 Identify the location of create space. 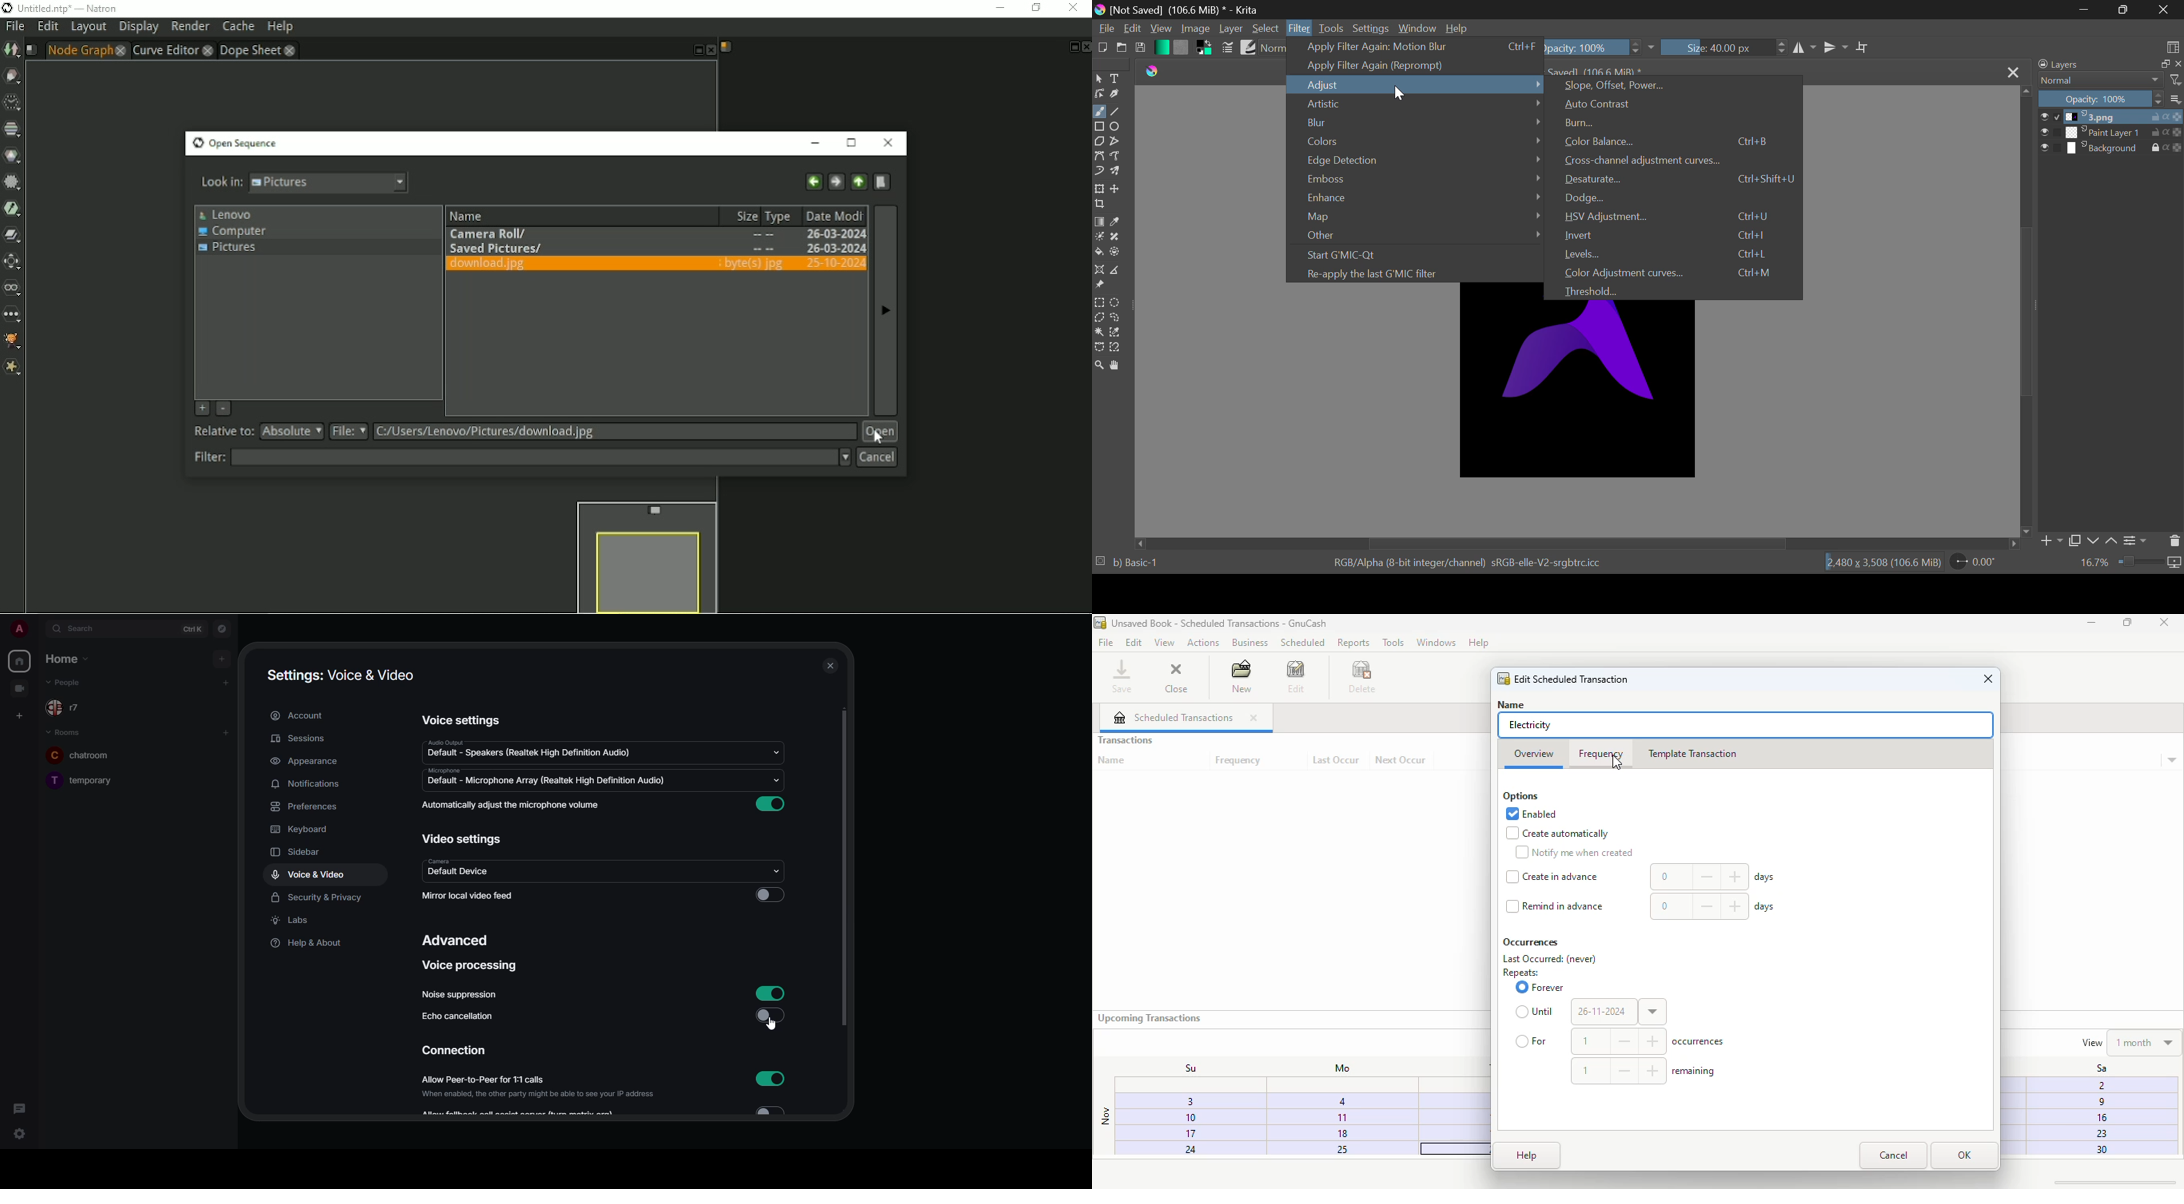
(22, 715).